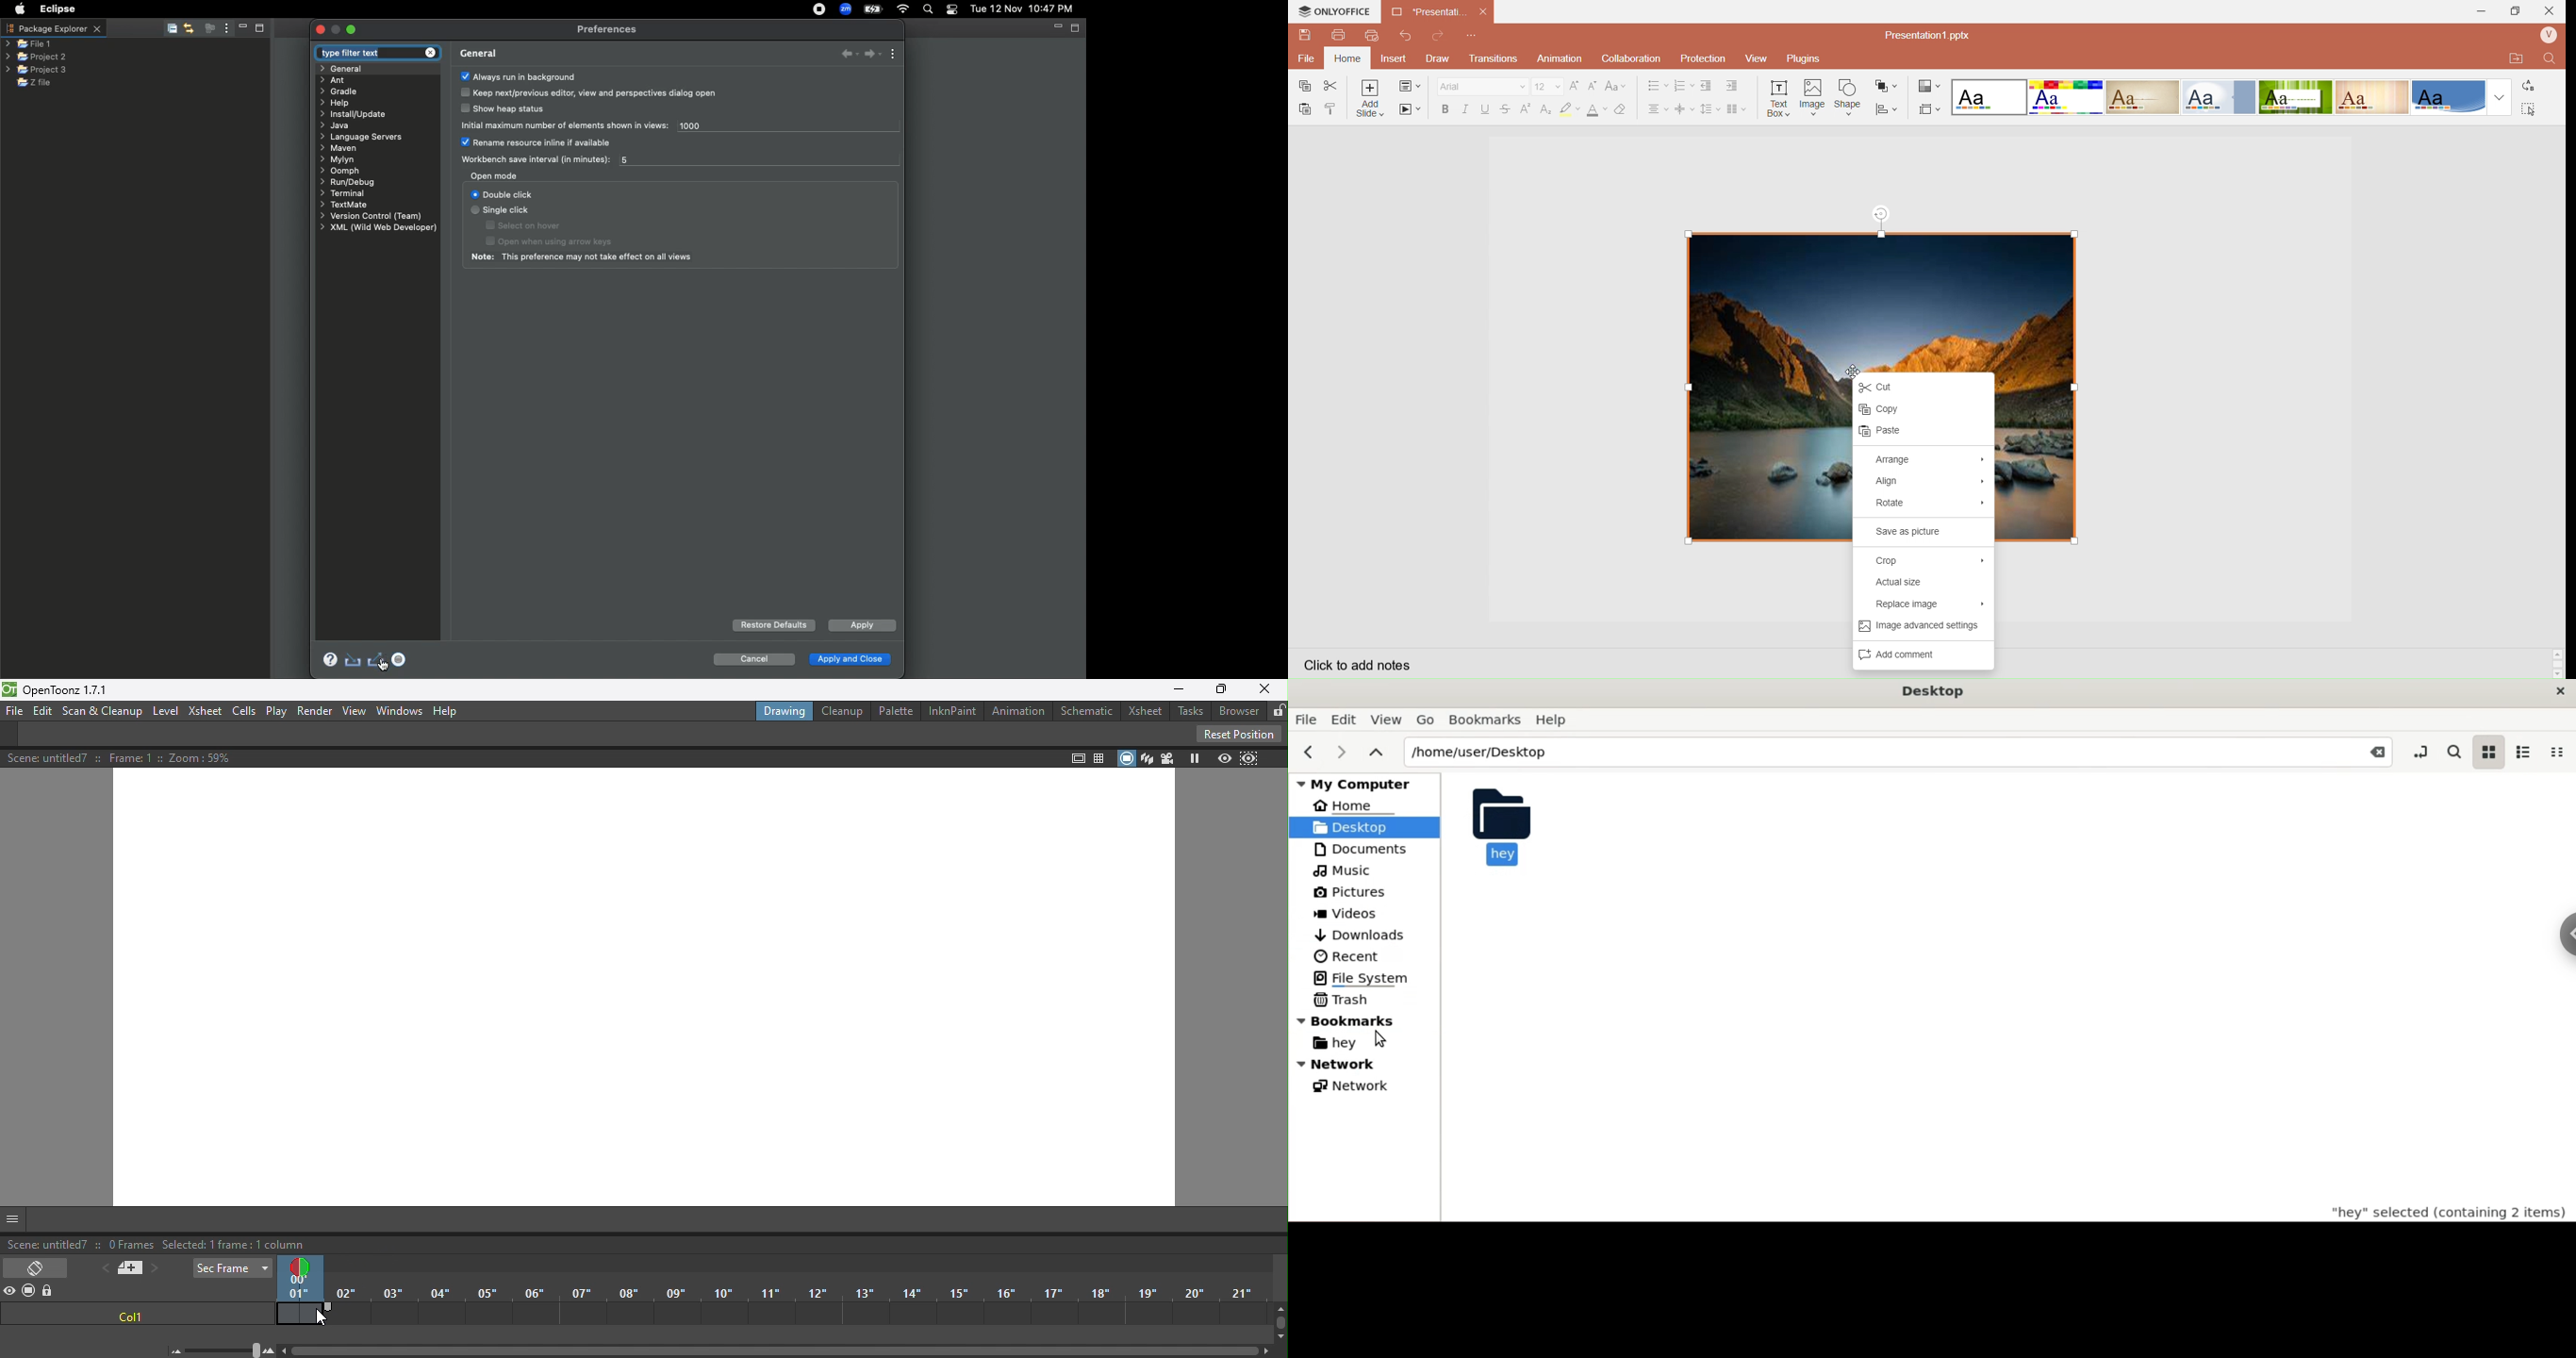 The height and width of the screenshot is (1372, 2576). What do you see at coordinates (1709, 86) in the screenshot?
I see `Decrease indent` at bounding box center [1709, 86].